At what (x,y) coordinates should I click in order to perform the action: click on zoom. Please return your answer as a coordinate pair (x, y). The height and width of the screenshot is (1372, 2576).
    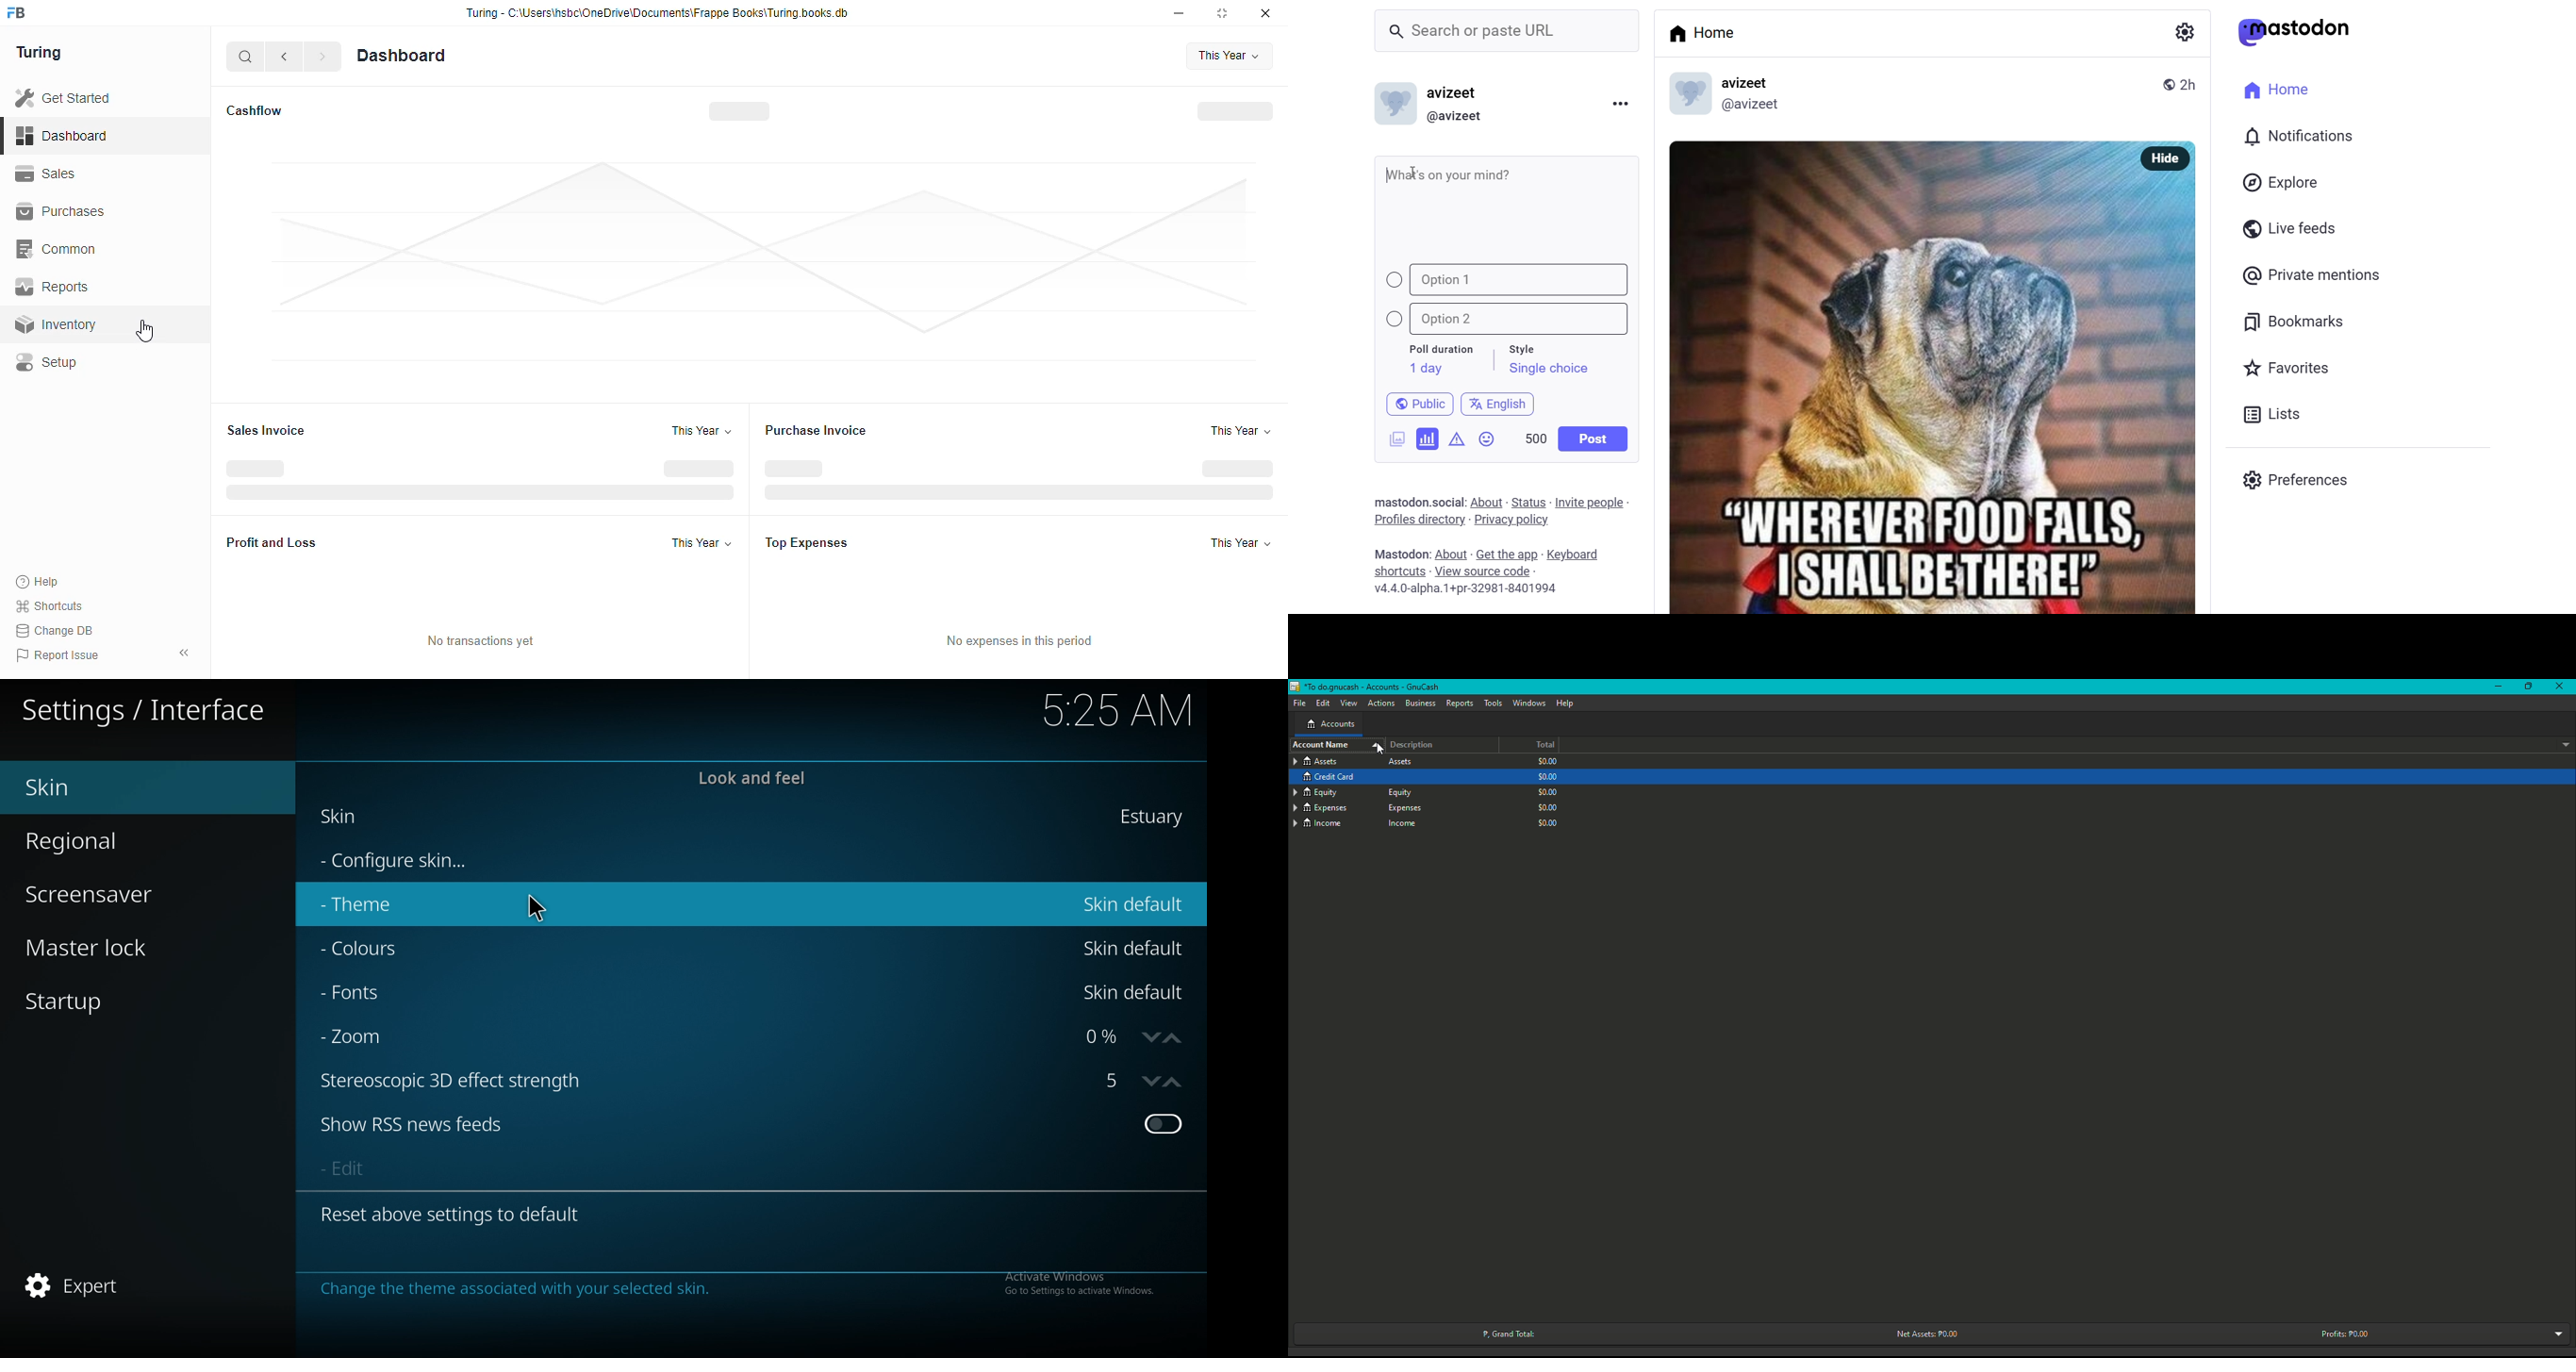
    Looking at the image, I should click on (393, 1037).